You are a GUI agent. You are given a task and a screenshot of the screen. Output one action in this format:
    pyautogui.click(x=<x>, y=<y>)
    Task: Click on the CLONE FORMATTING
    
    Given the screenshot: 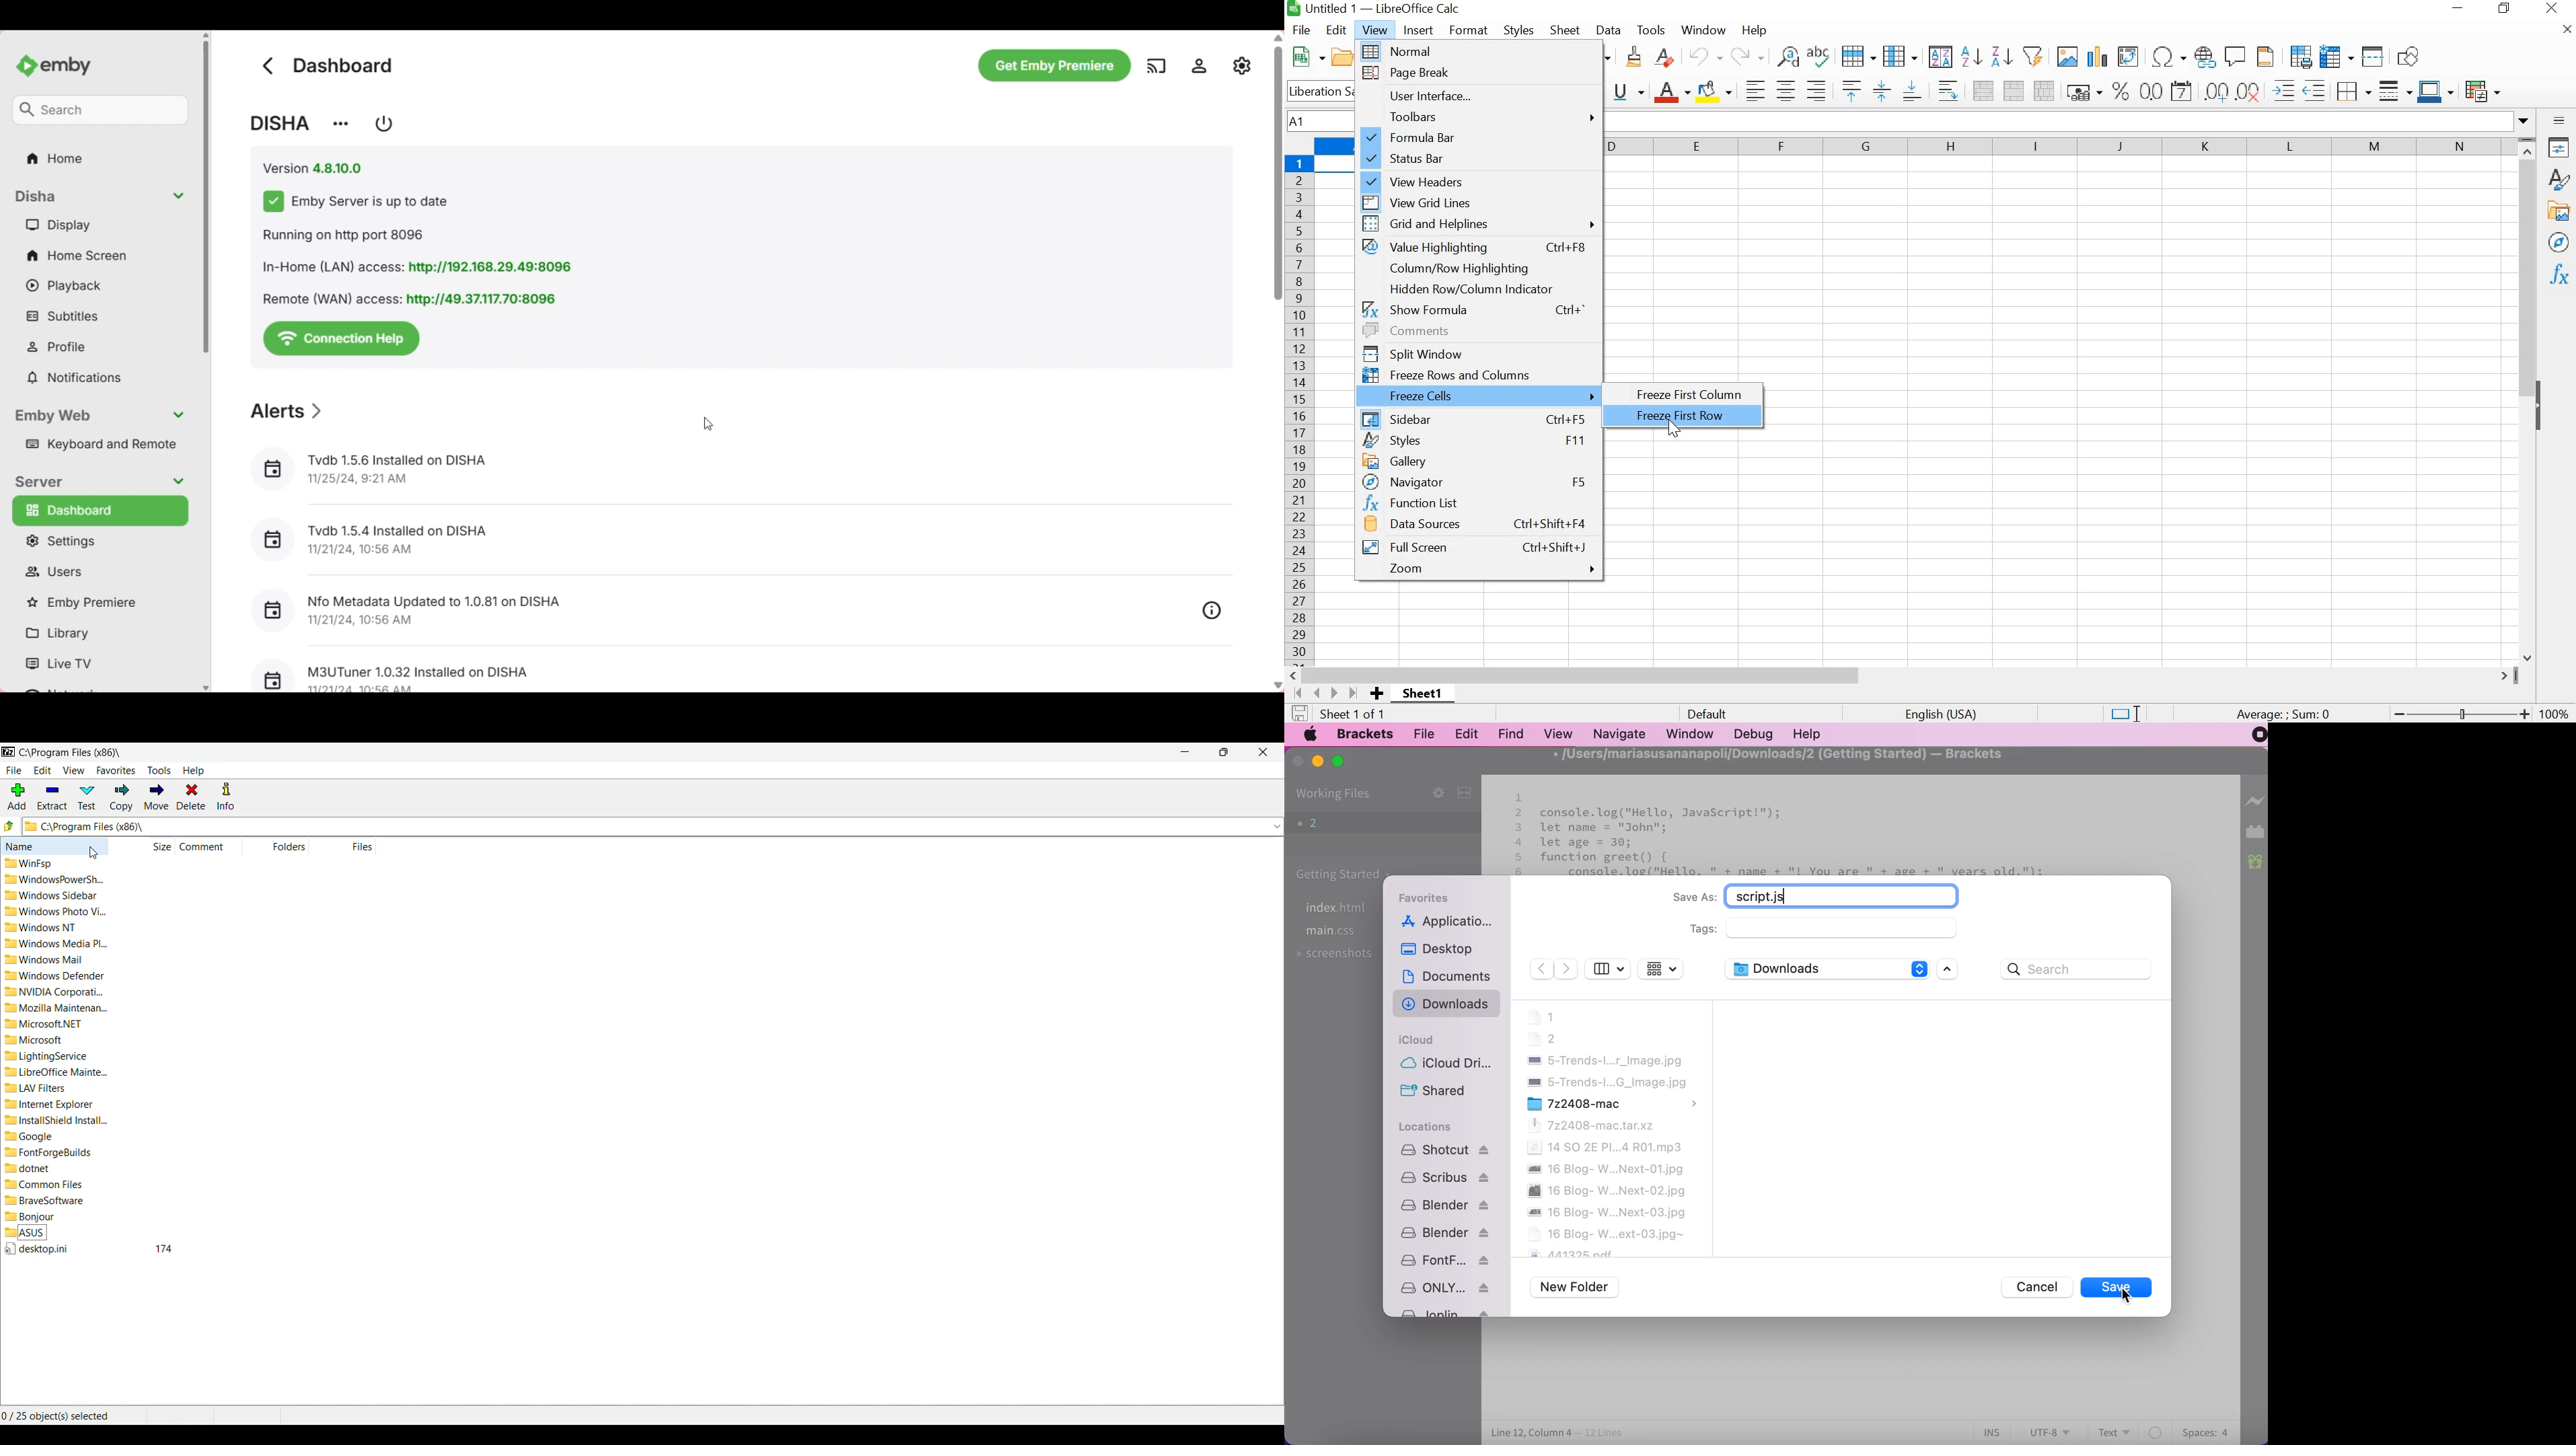 What is the action you would take?
    pyautogui.click(x=1633, y=58)
    